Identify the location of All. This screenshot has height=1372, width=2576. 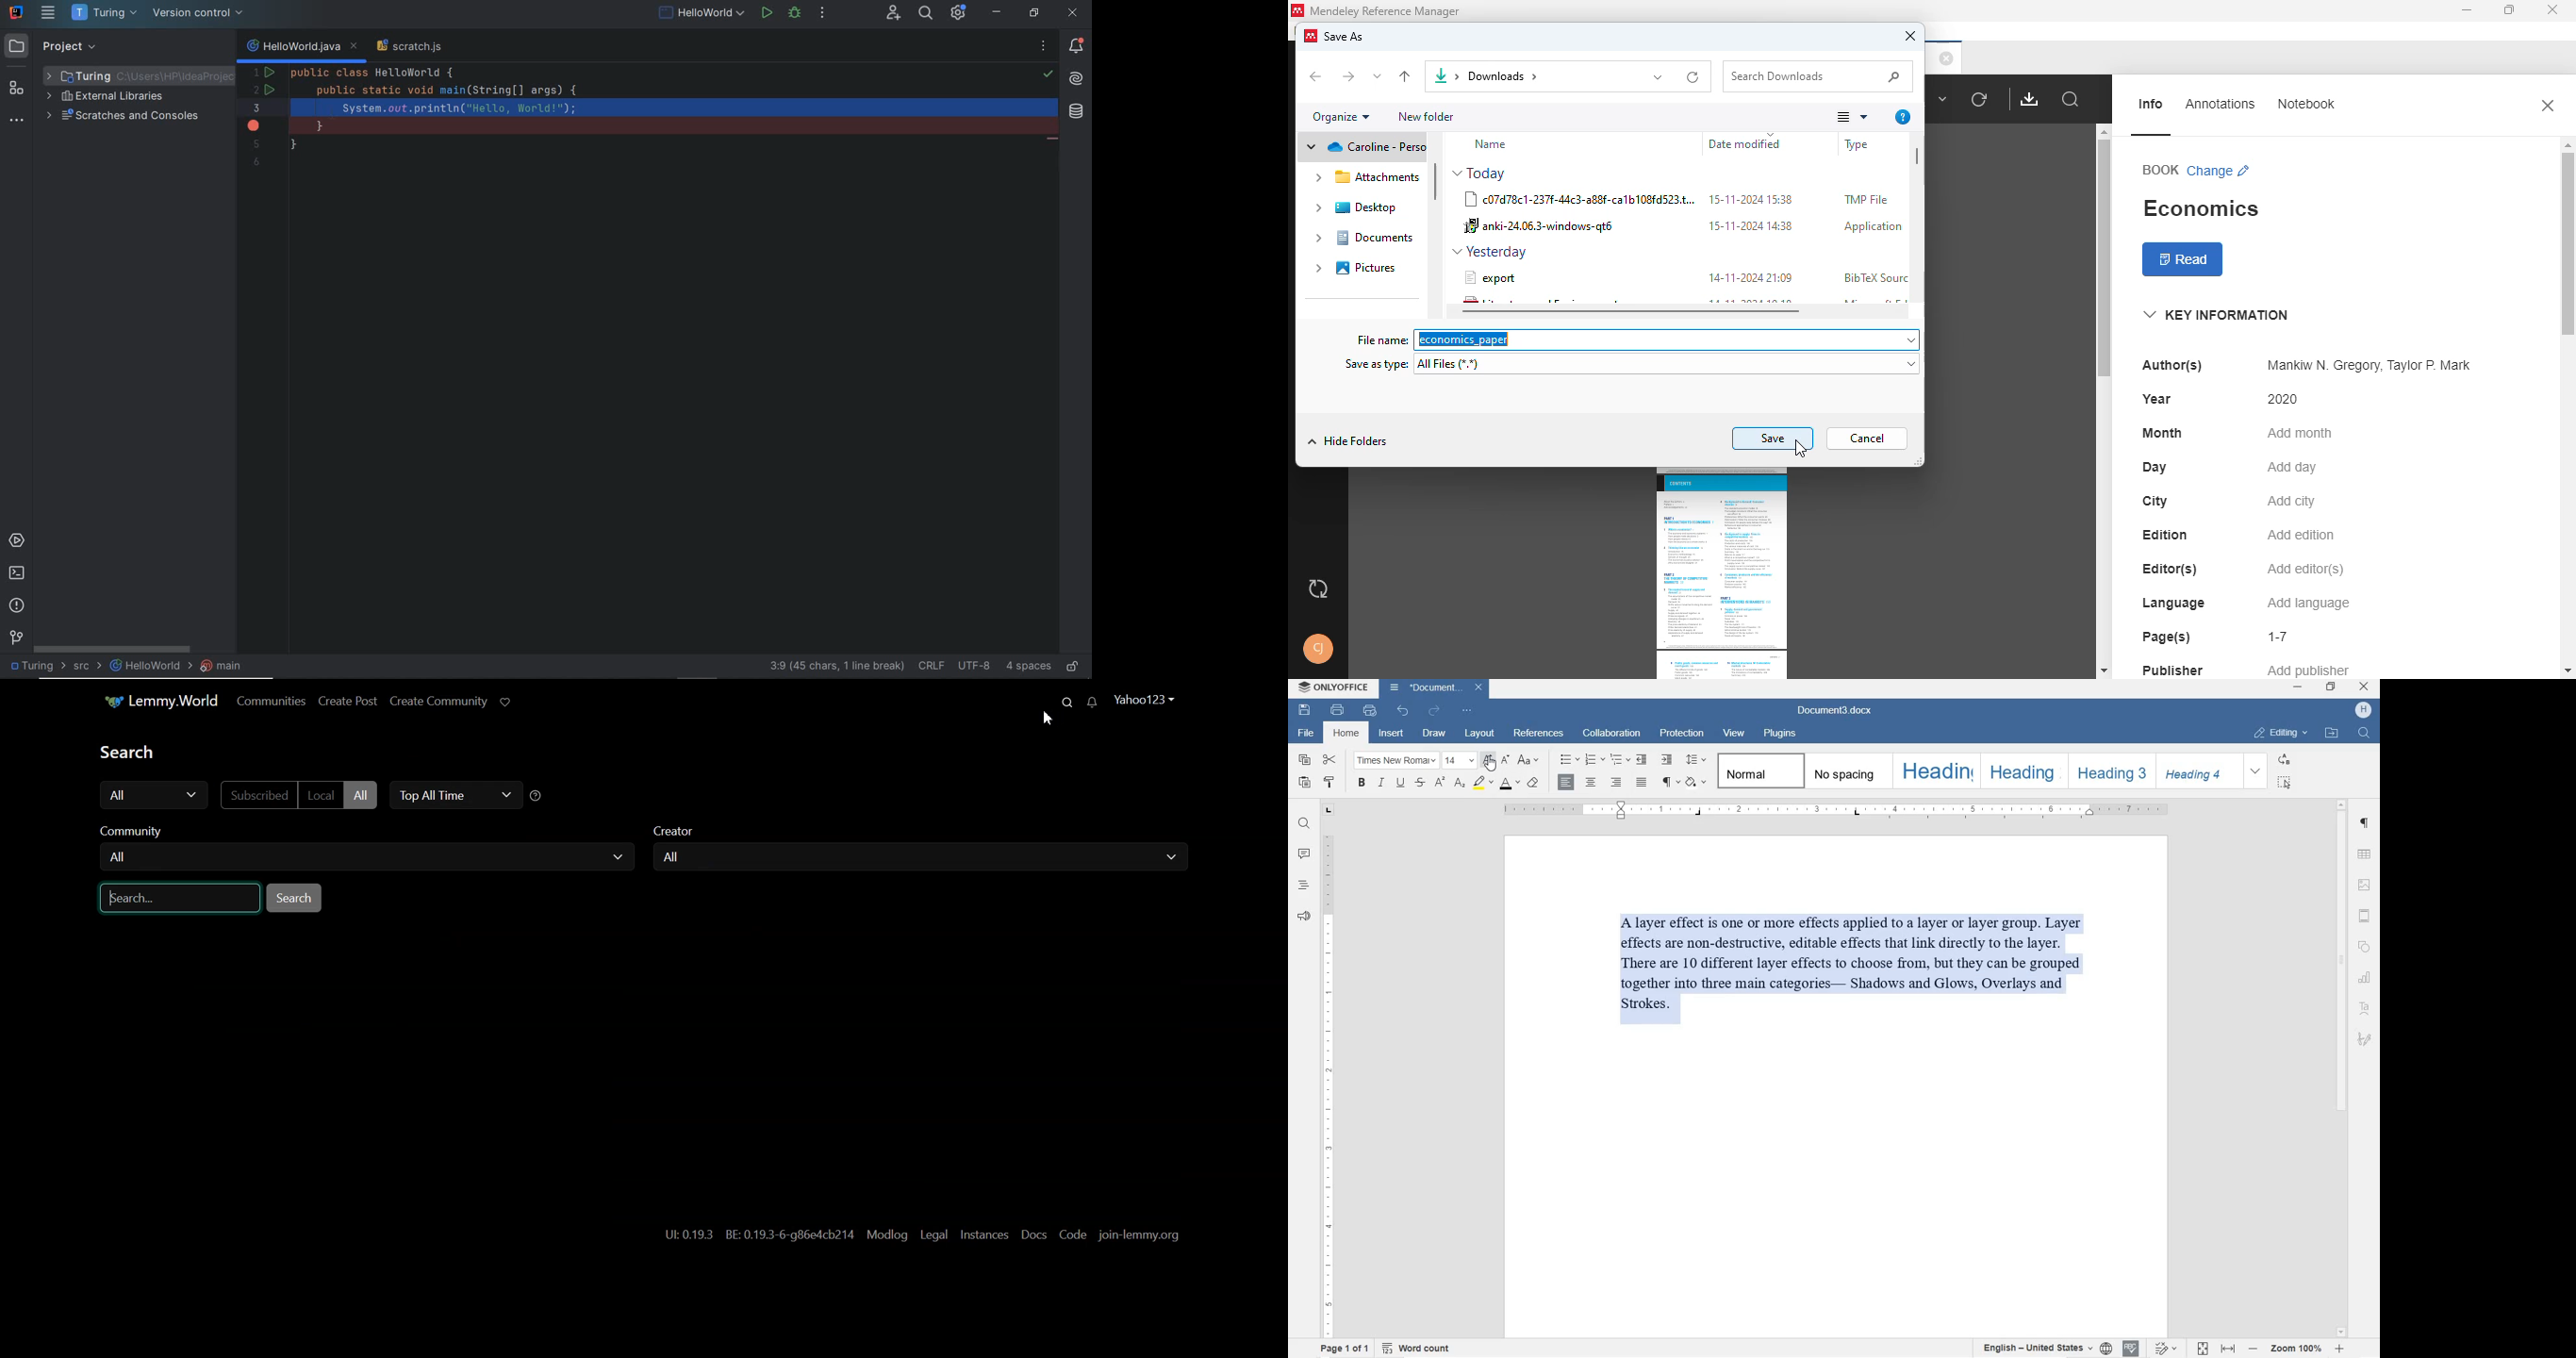
(366, 857).